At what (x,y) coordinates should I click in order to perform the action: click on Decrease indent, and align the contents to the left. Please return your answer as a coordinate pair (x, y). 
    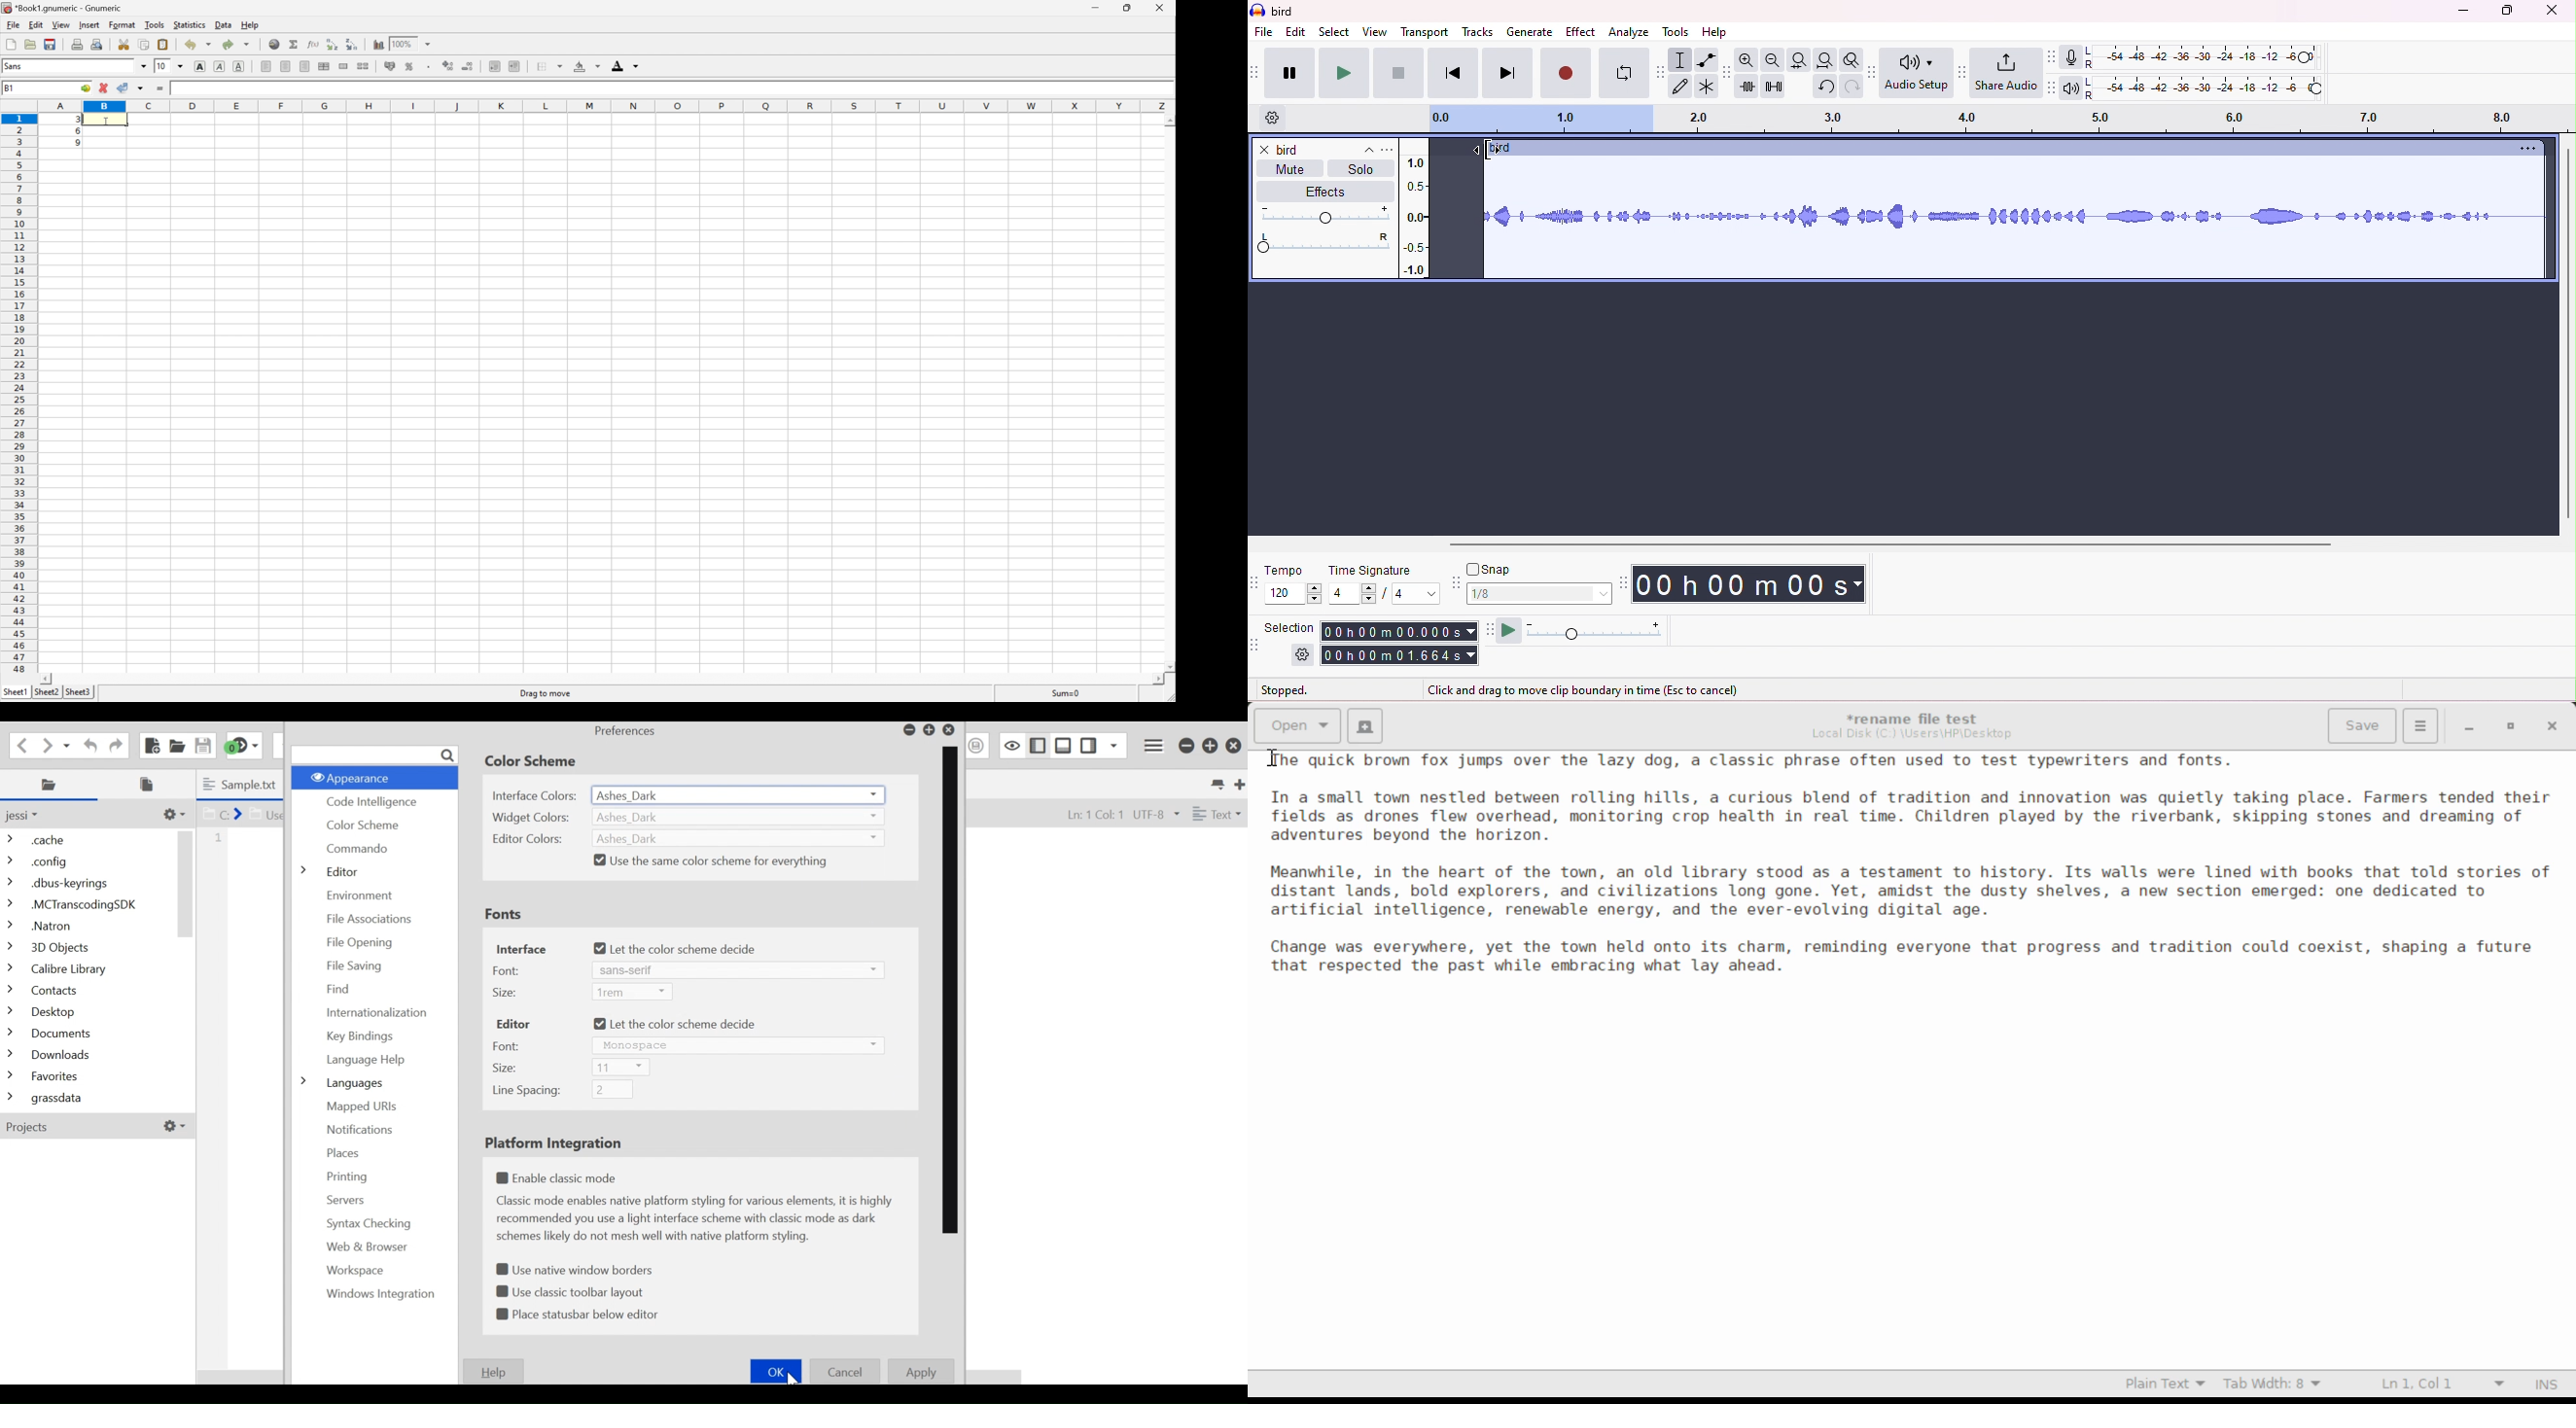
    Looking at the image, I should click on (495, 65).